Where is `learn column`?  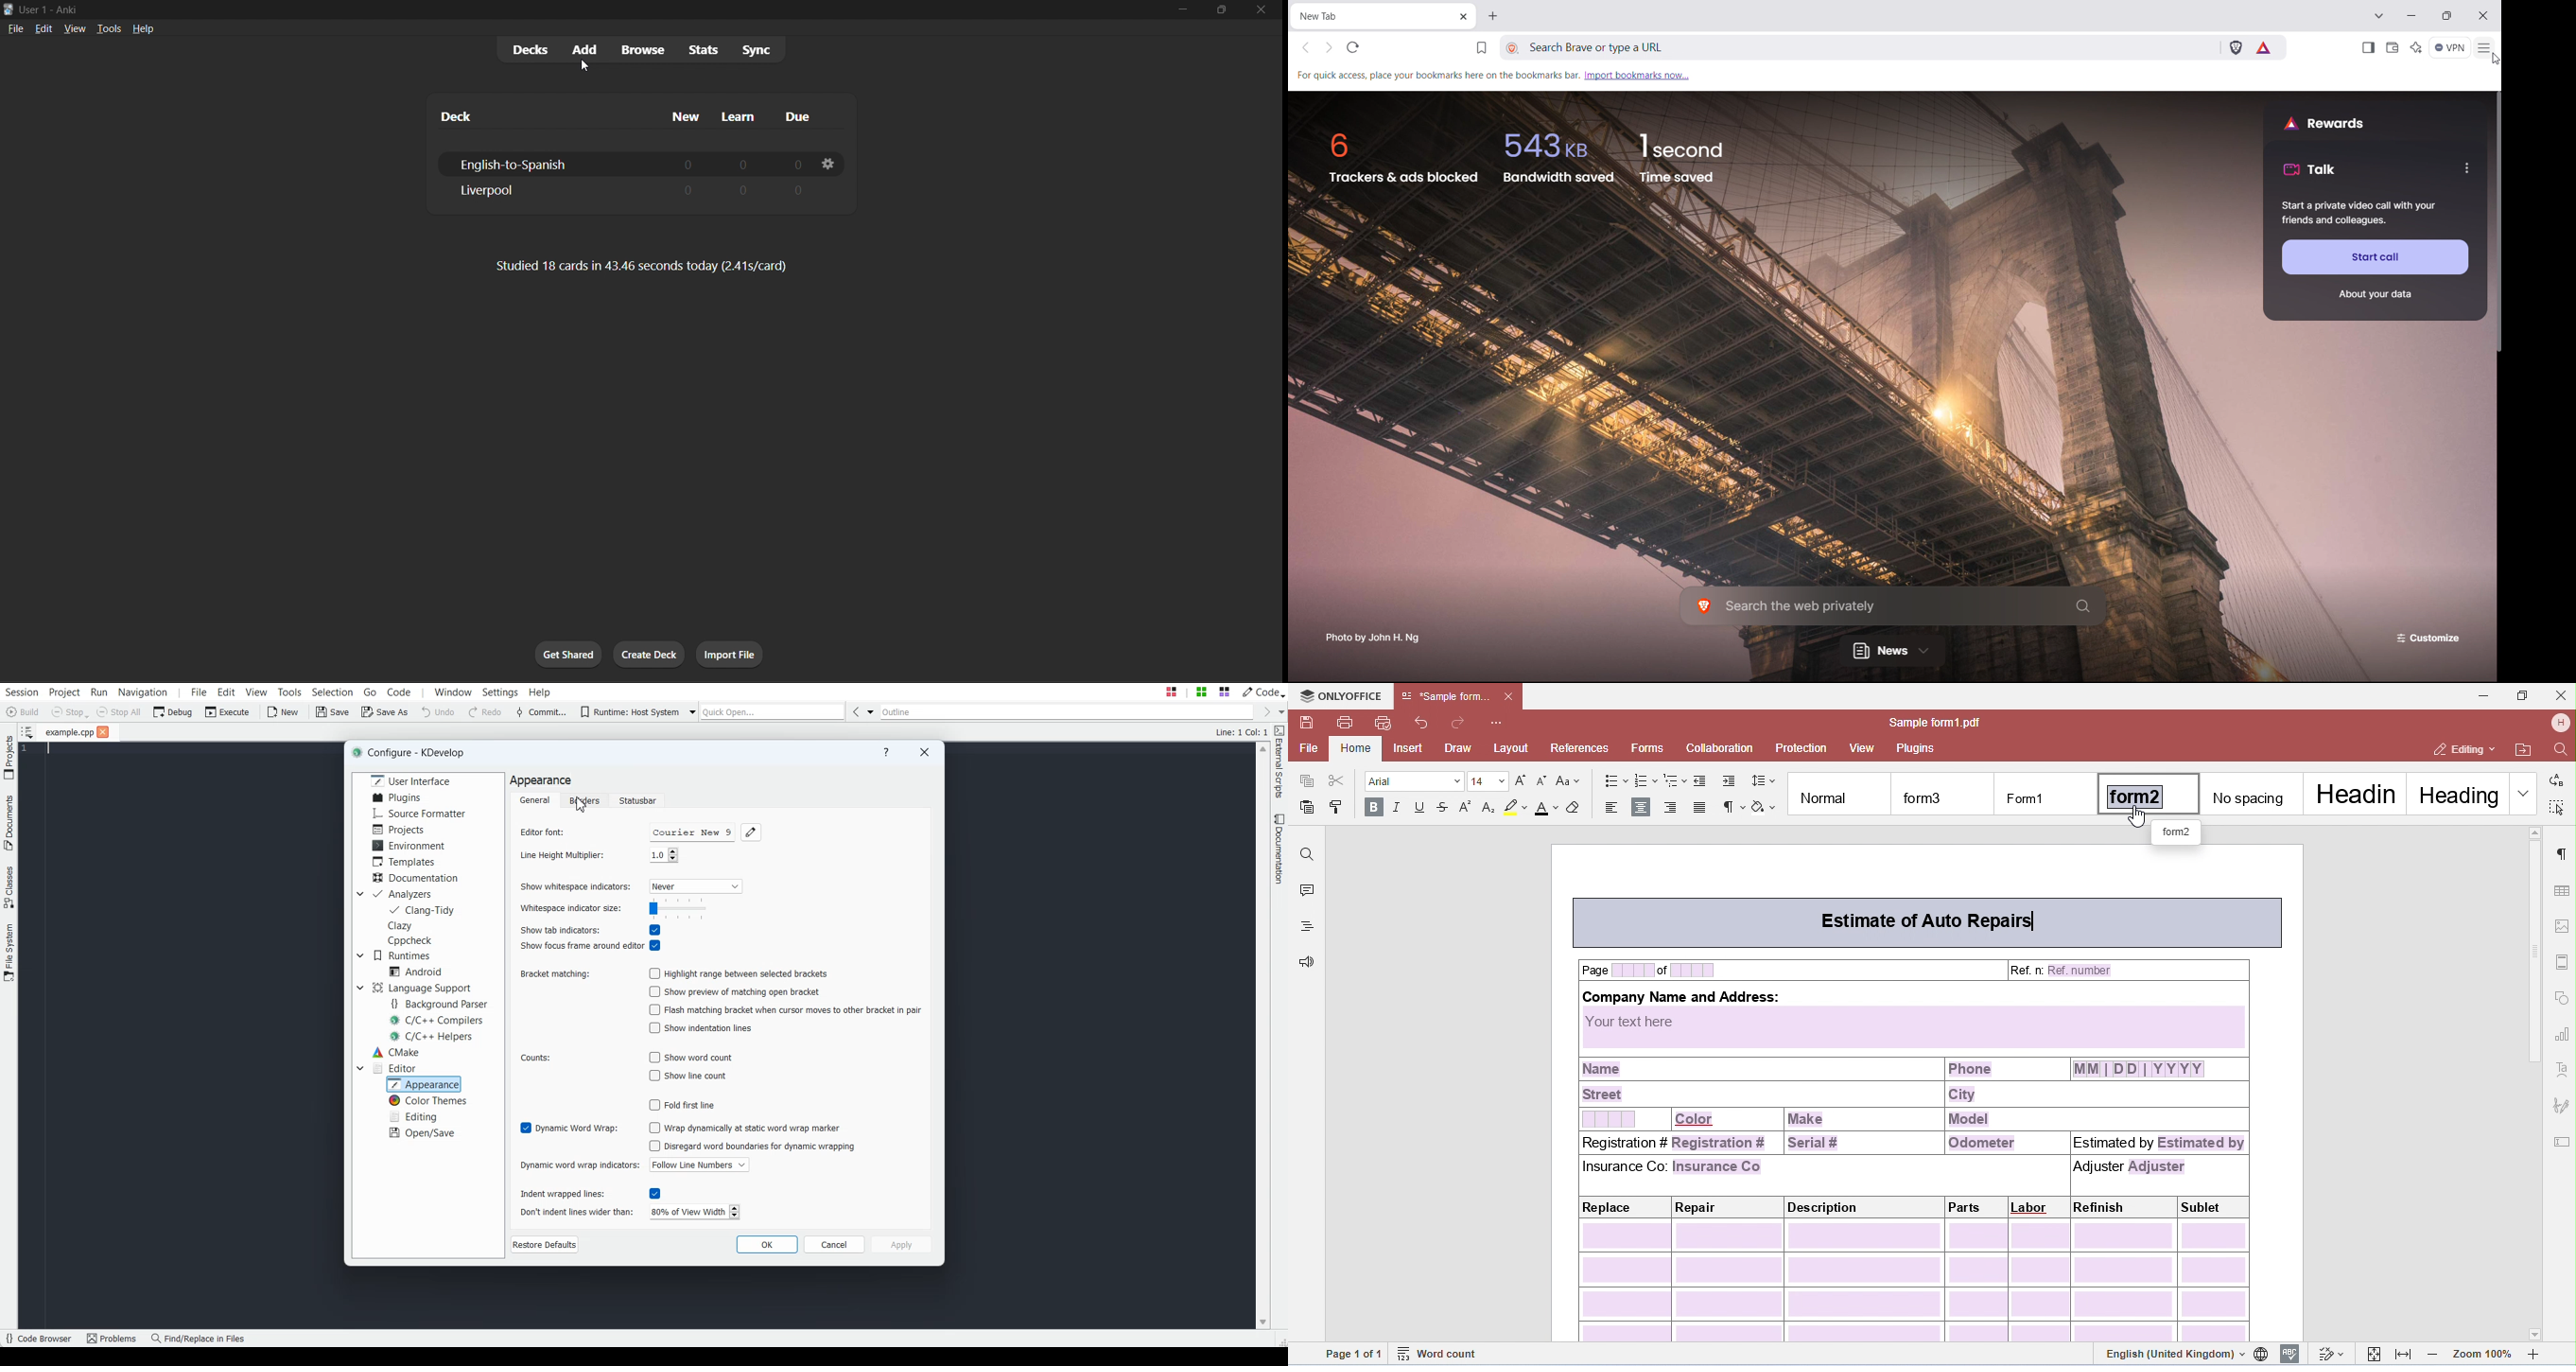
learn column is located at coordinates (743, 114).